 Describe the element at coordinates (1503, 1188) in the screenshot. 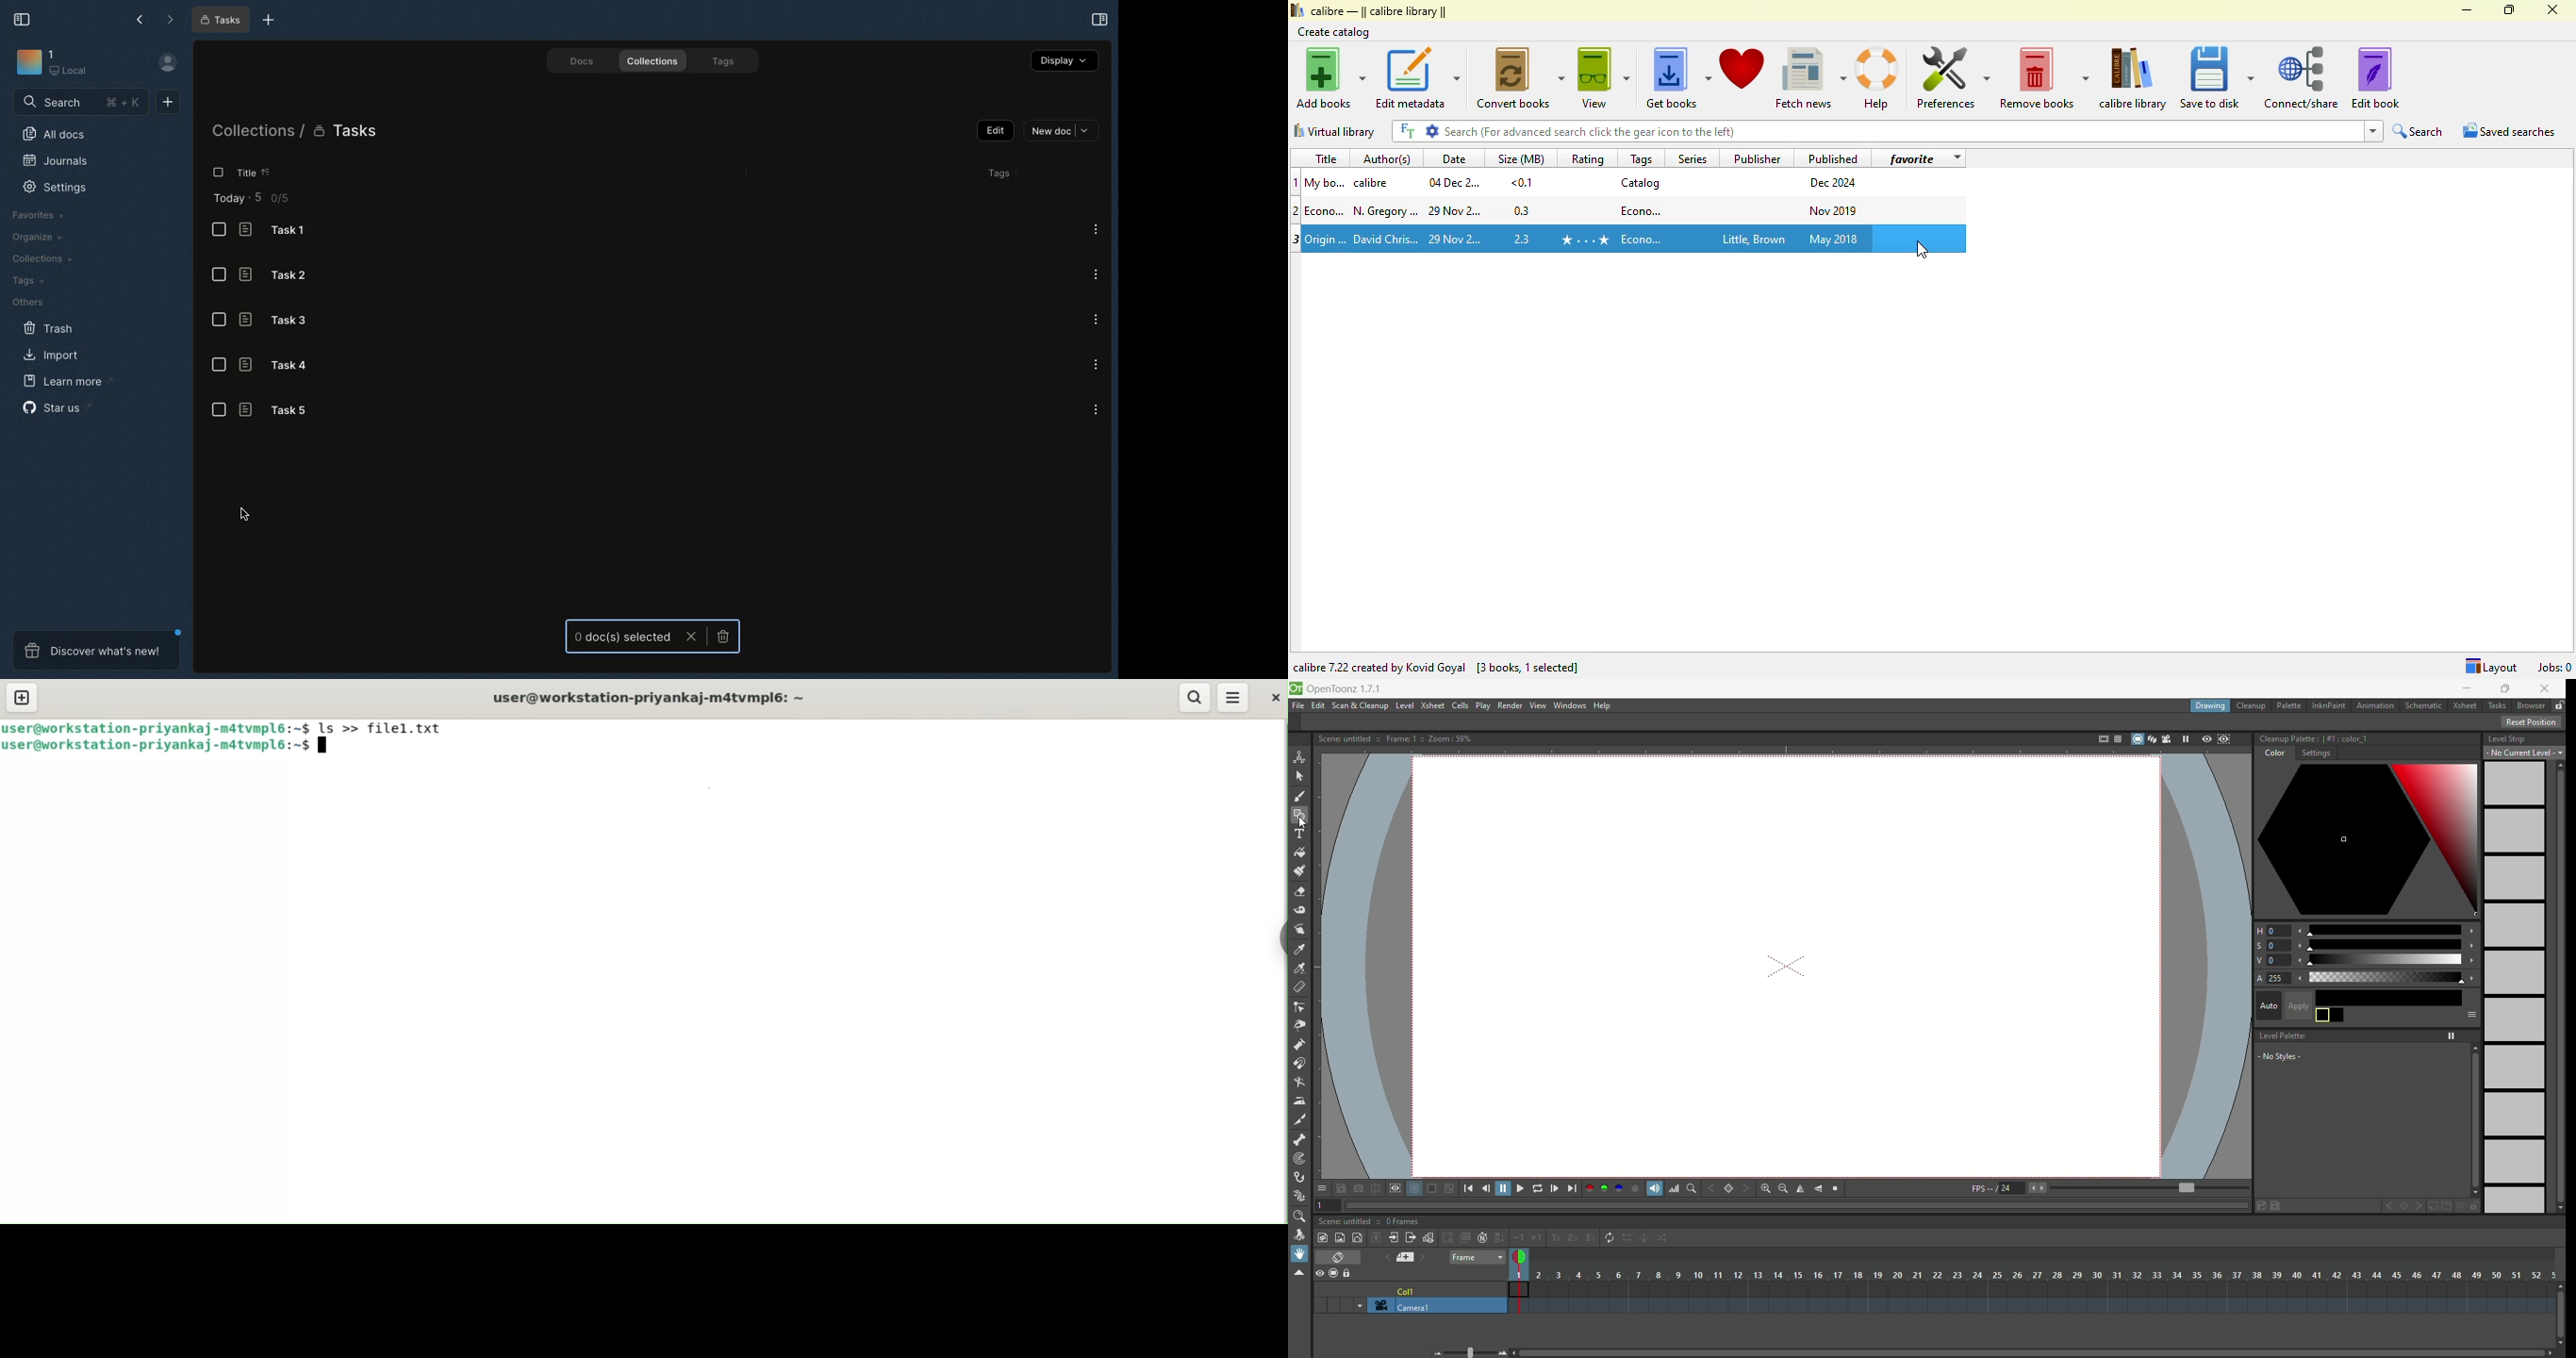

I see `pause` at that location.